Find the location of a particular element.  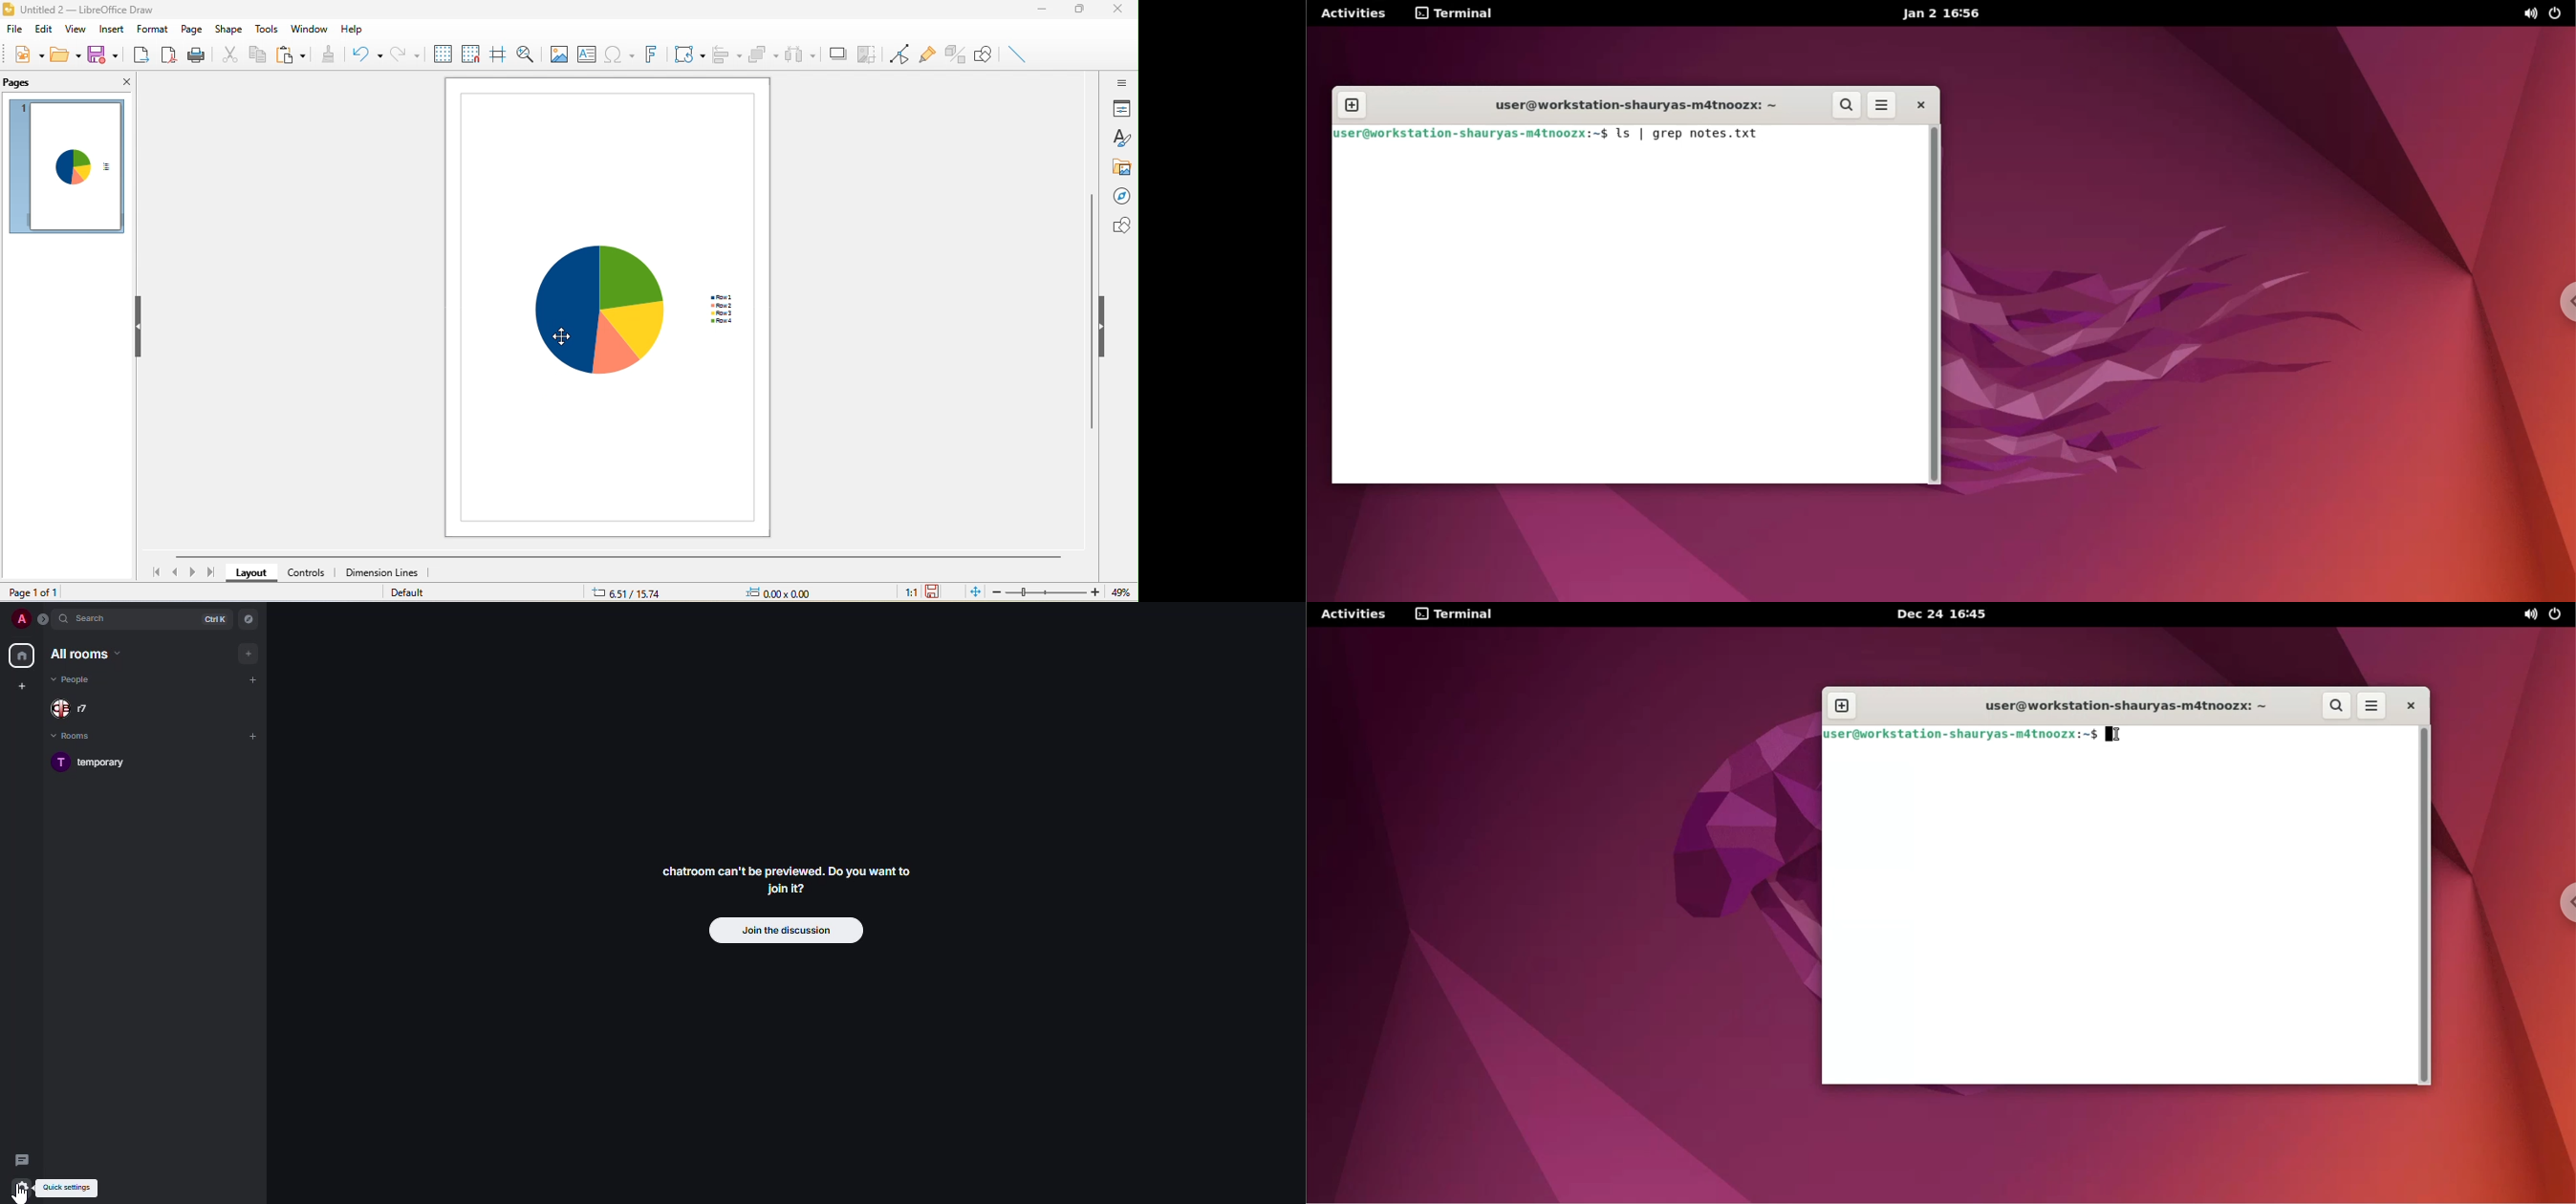

add is located at coordinates (255, 680).